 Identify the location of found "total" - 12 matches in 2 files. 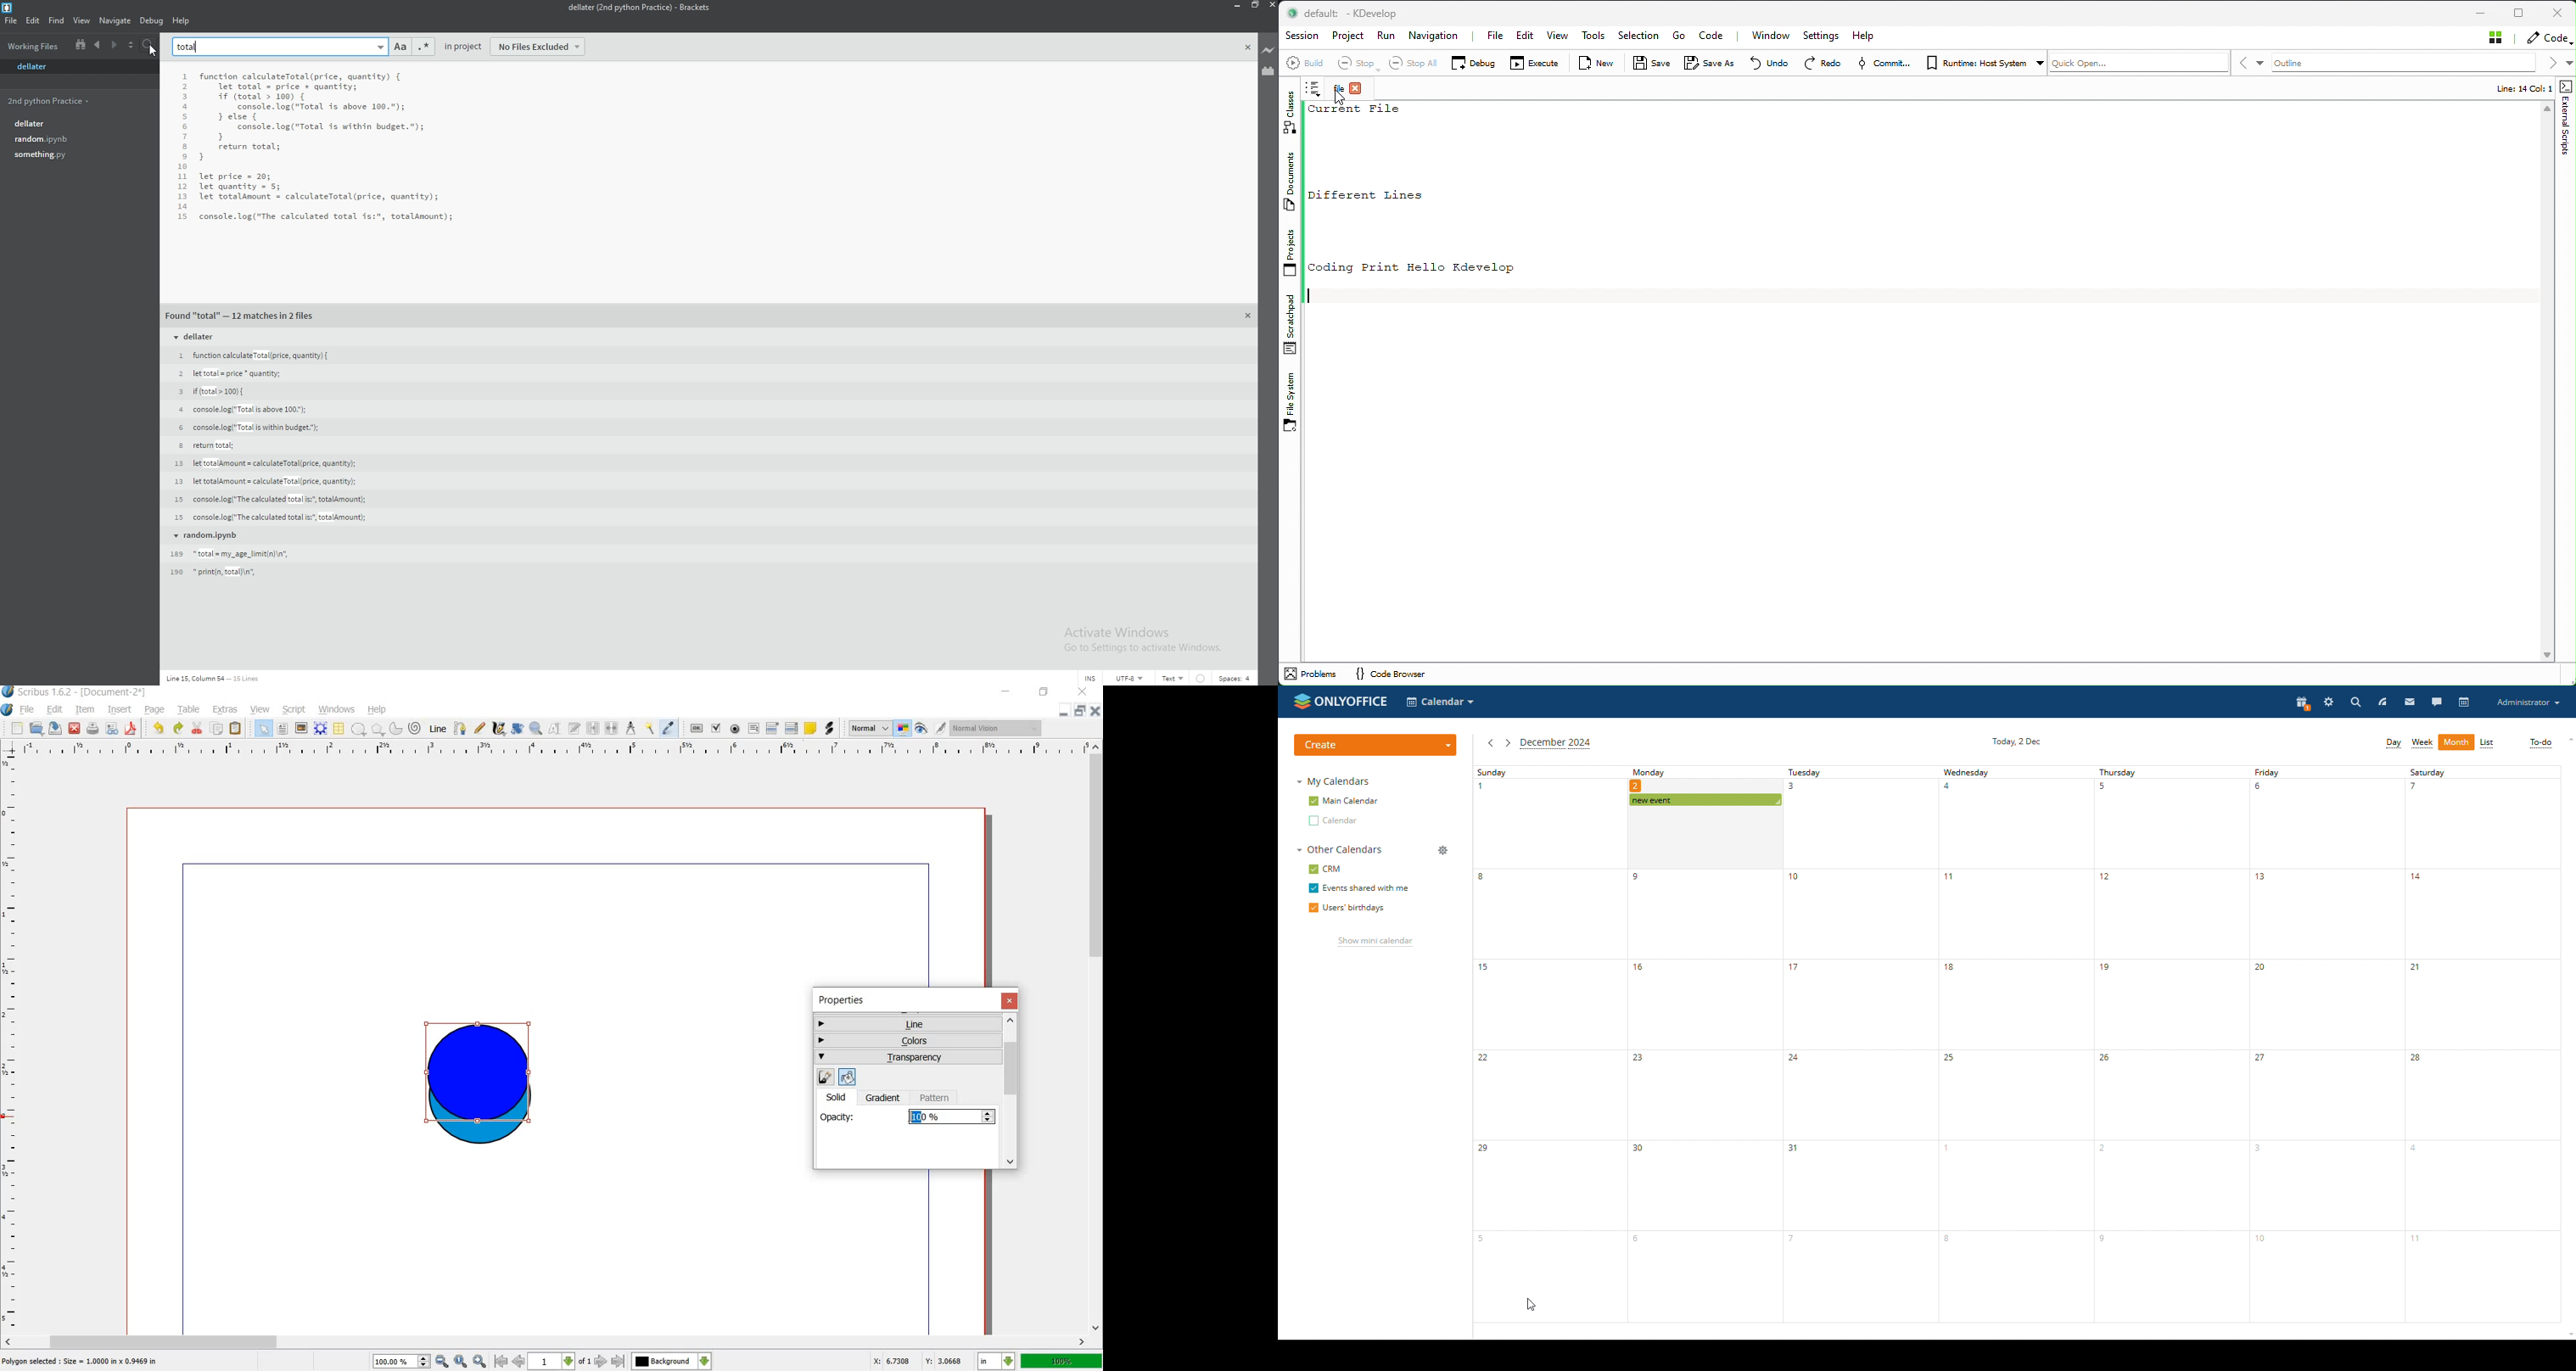
(242, 316).